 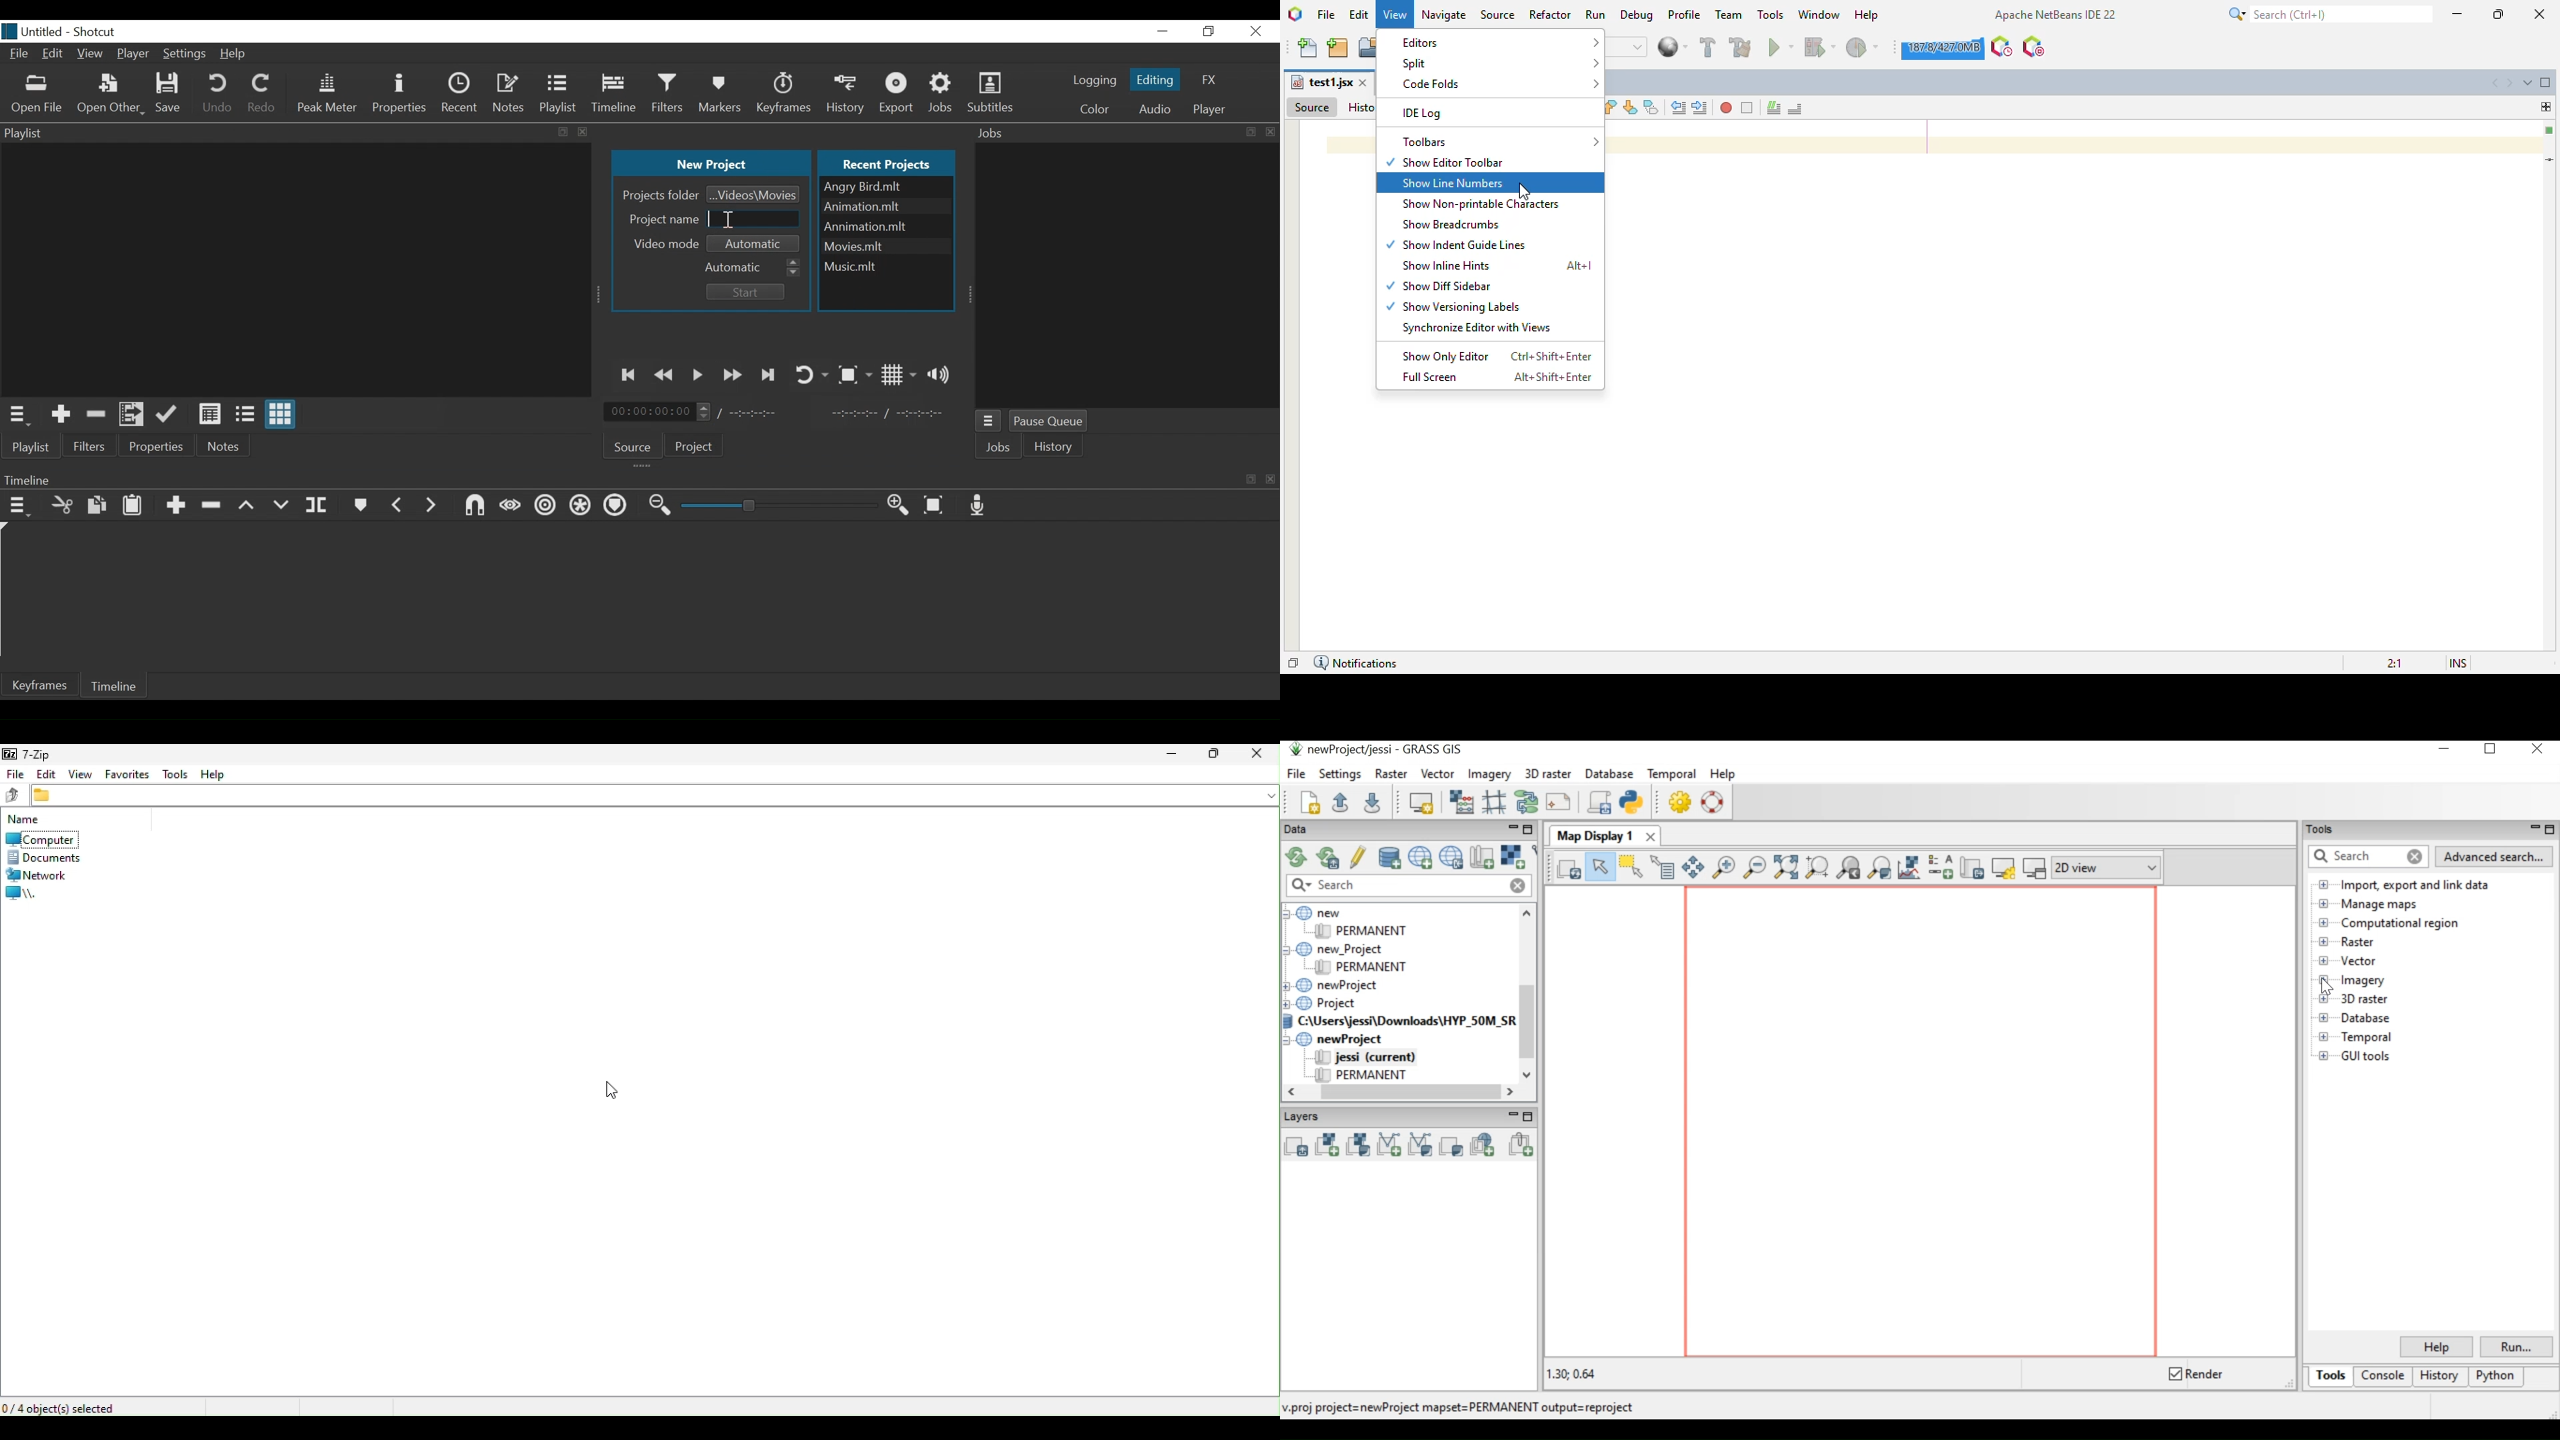 I want to click on Scrub wile dragging, so click(x=509, y=505).